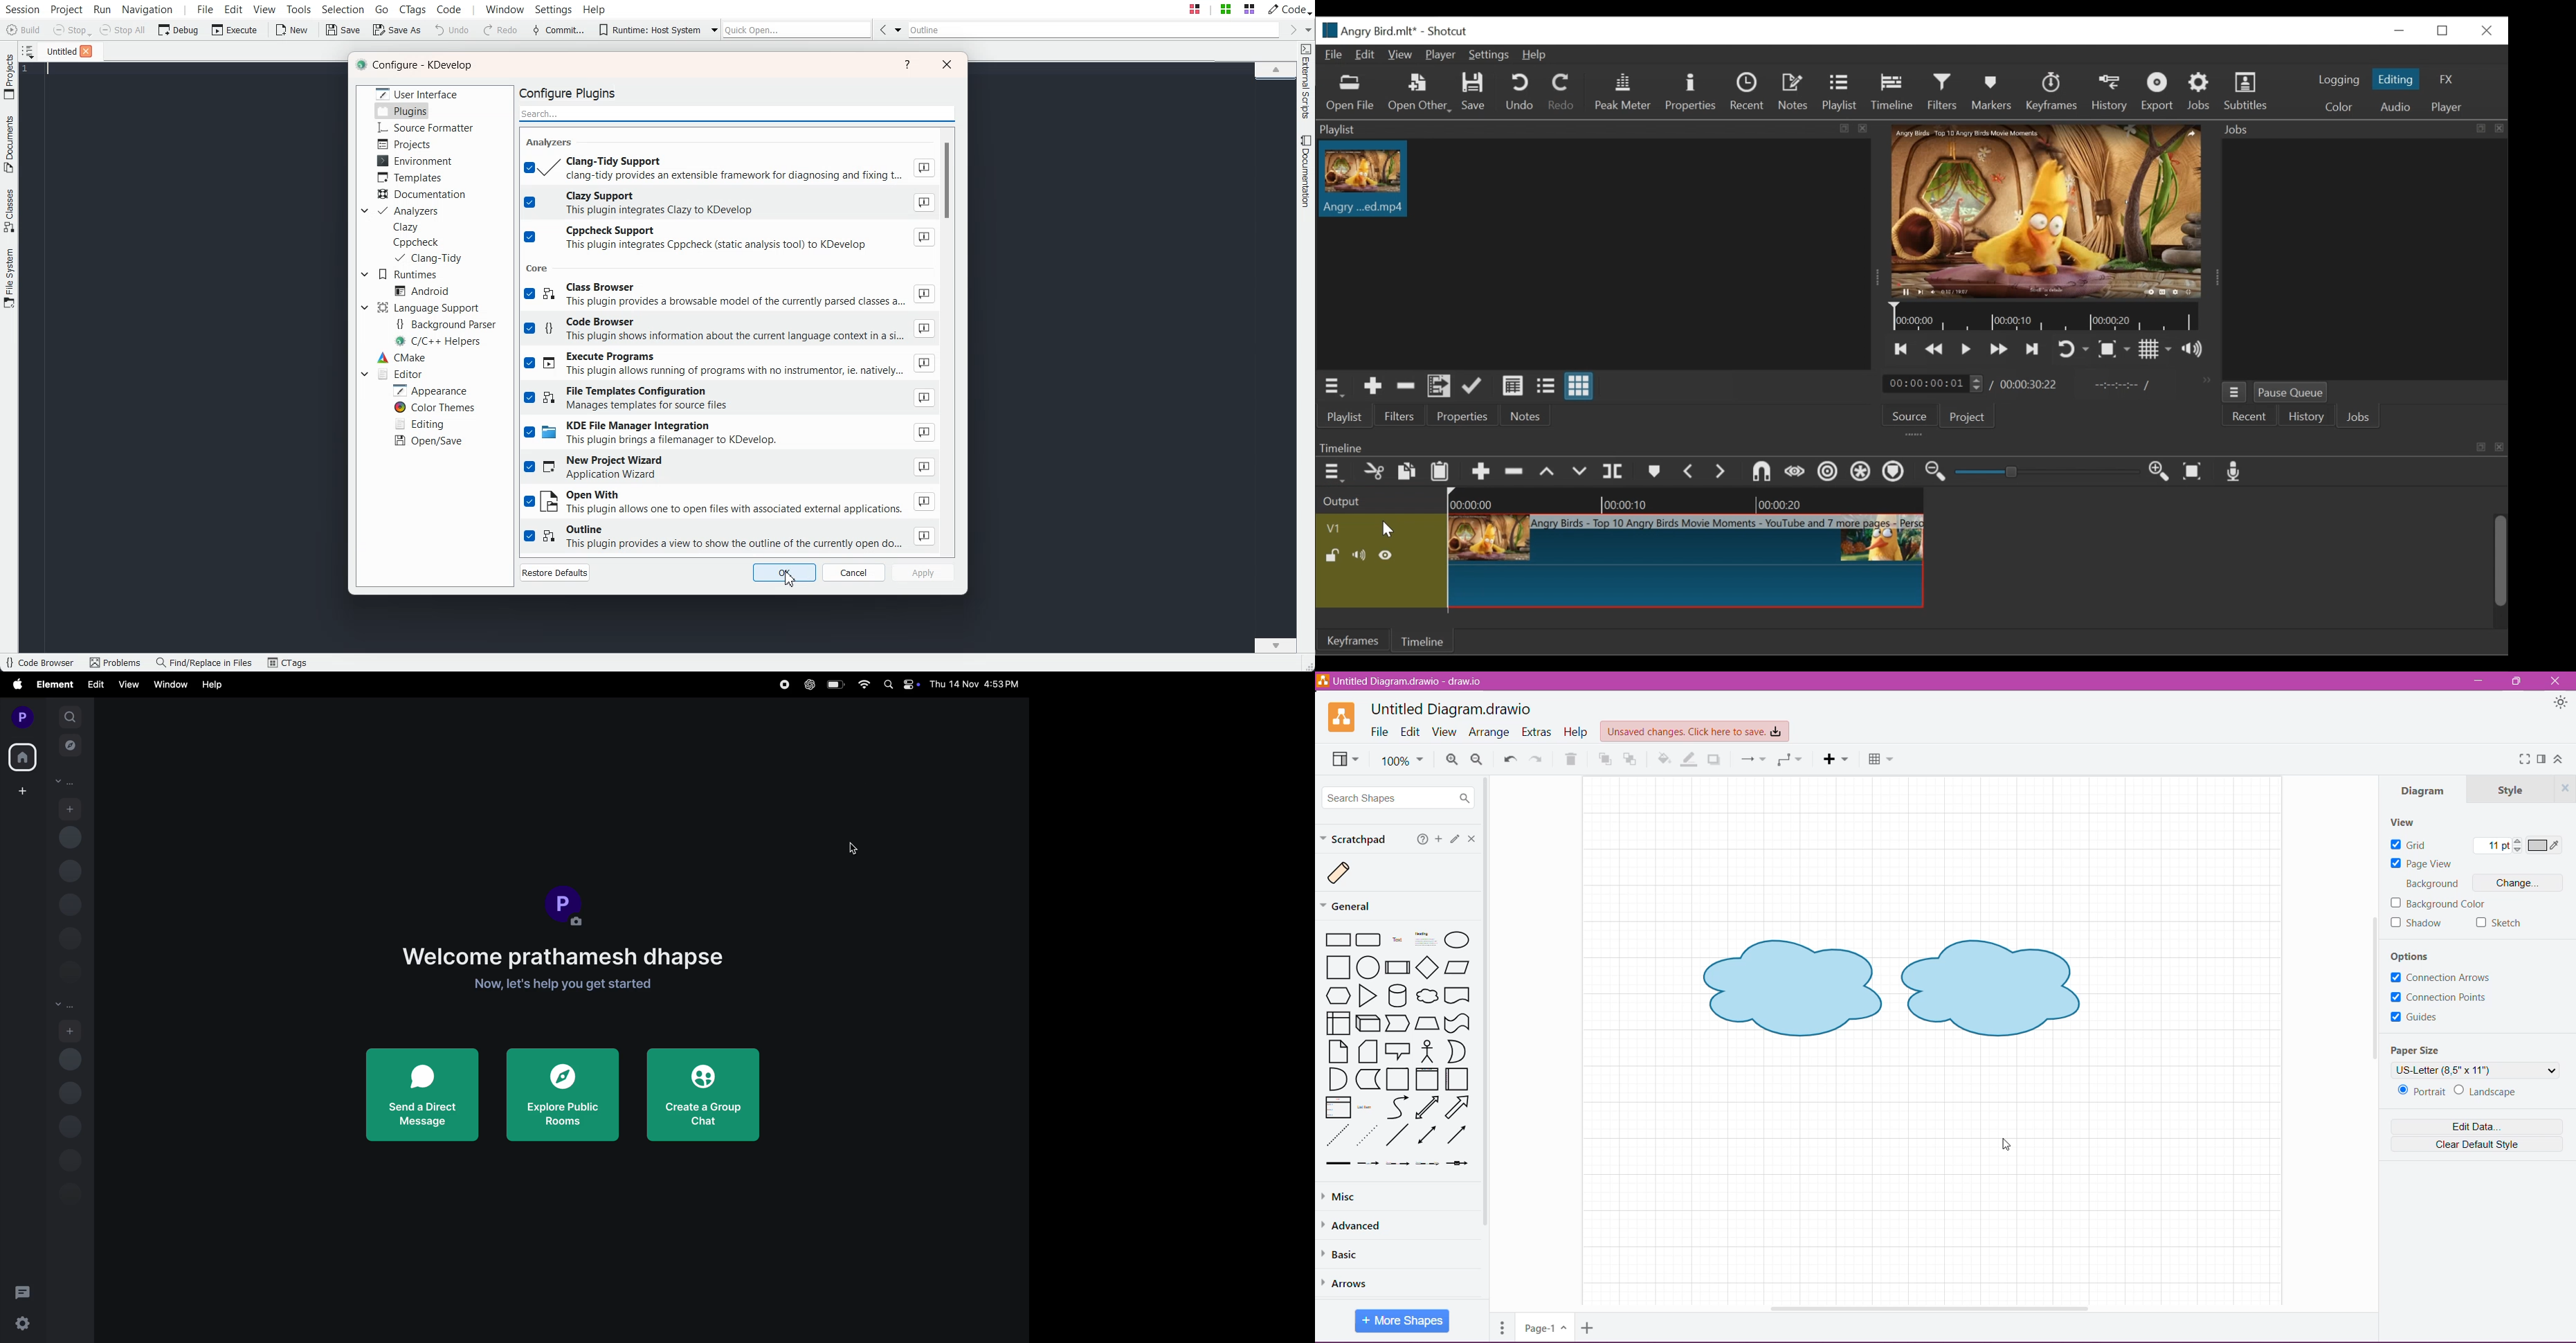 Image resolution: width=2576 pixels, height=1344 pixels. What do you see at coordinates (1861, 473) in the screenshot?
I see `Ripple all tracks` at bounding box center [1861, 473].